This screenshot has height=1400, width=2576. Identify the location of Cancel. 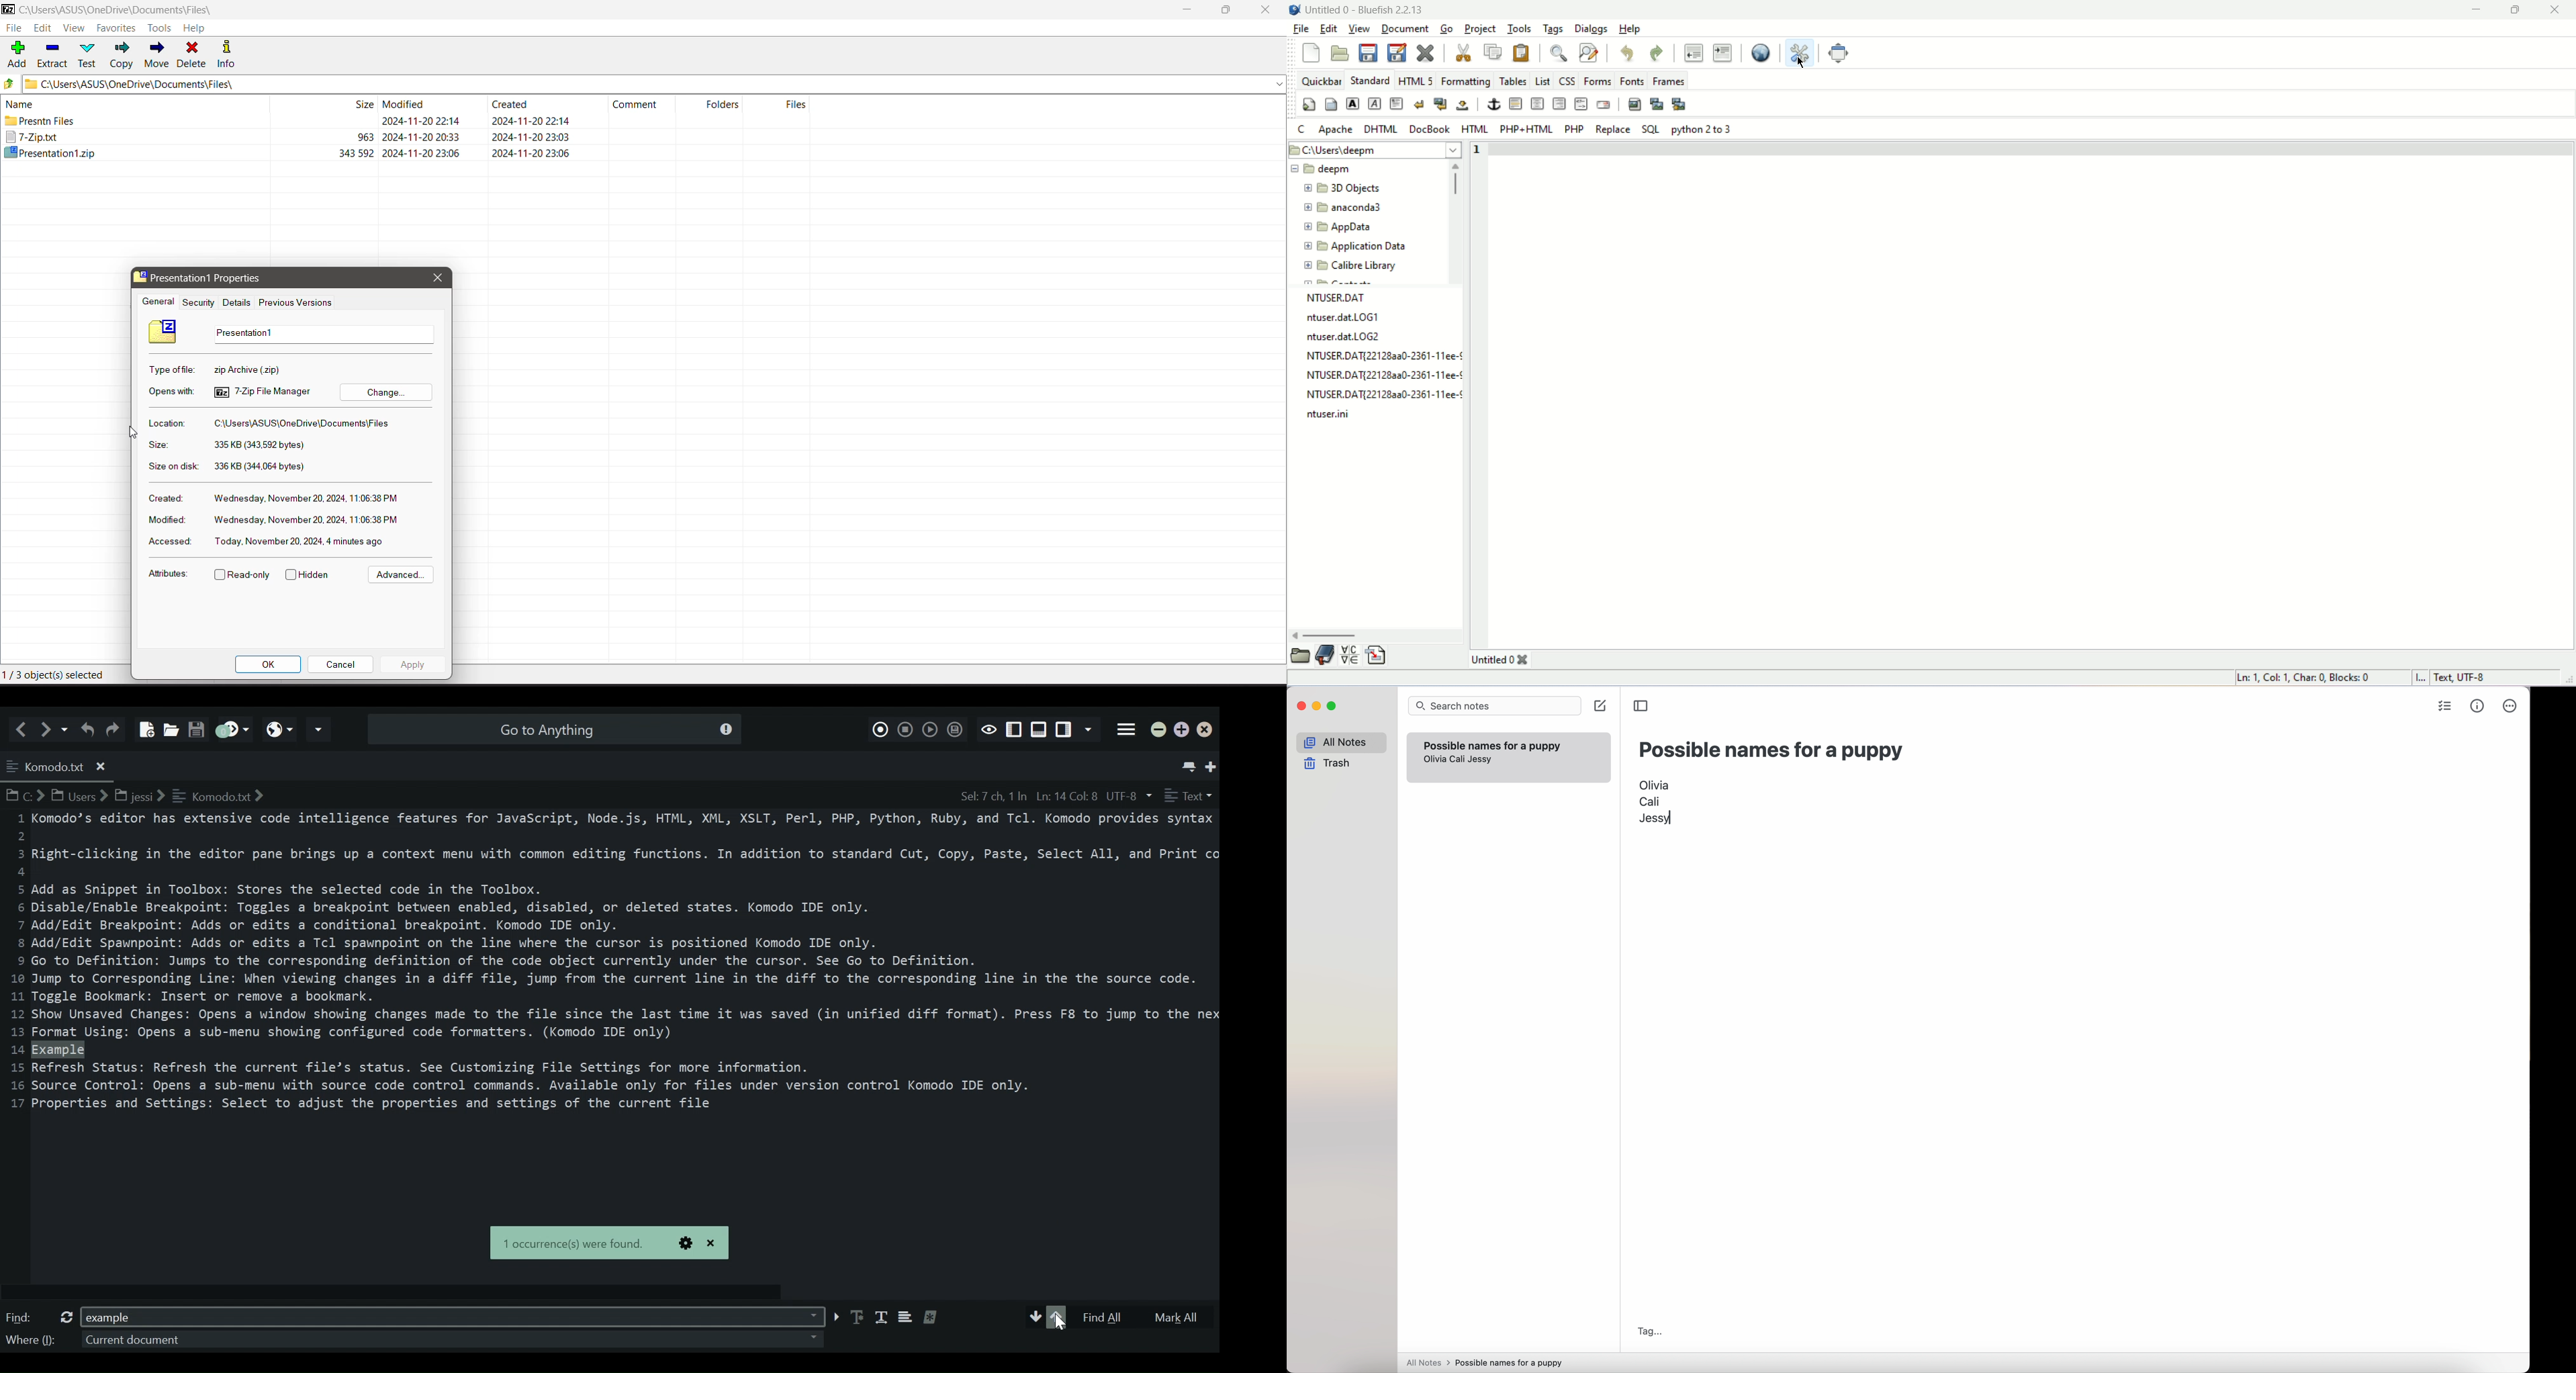
(343, 664).